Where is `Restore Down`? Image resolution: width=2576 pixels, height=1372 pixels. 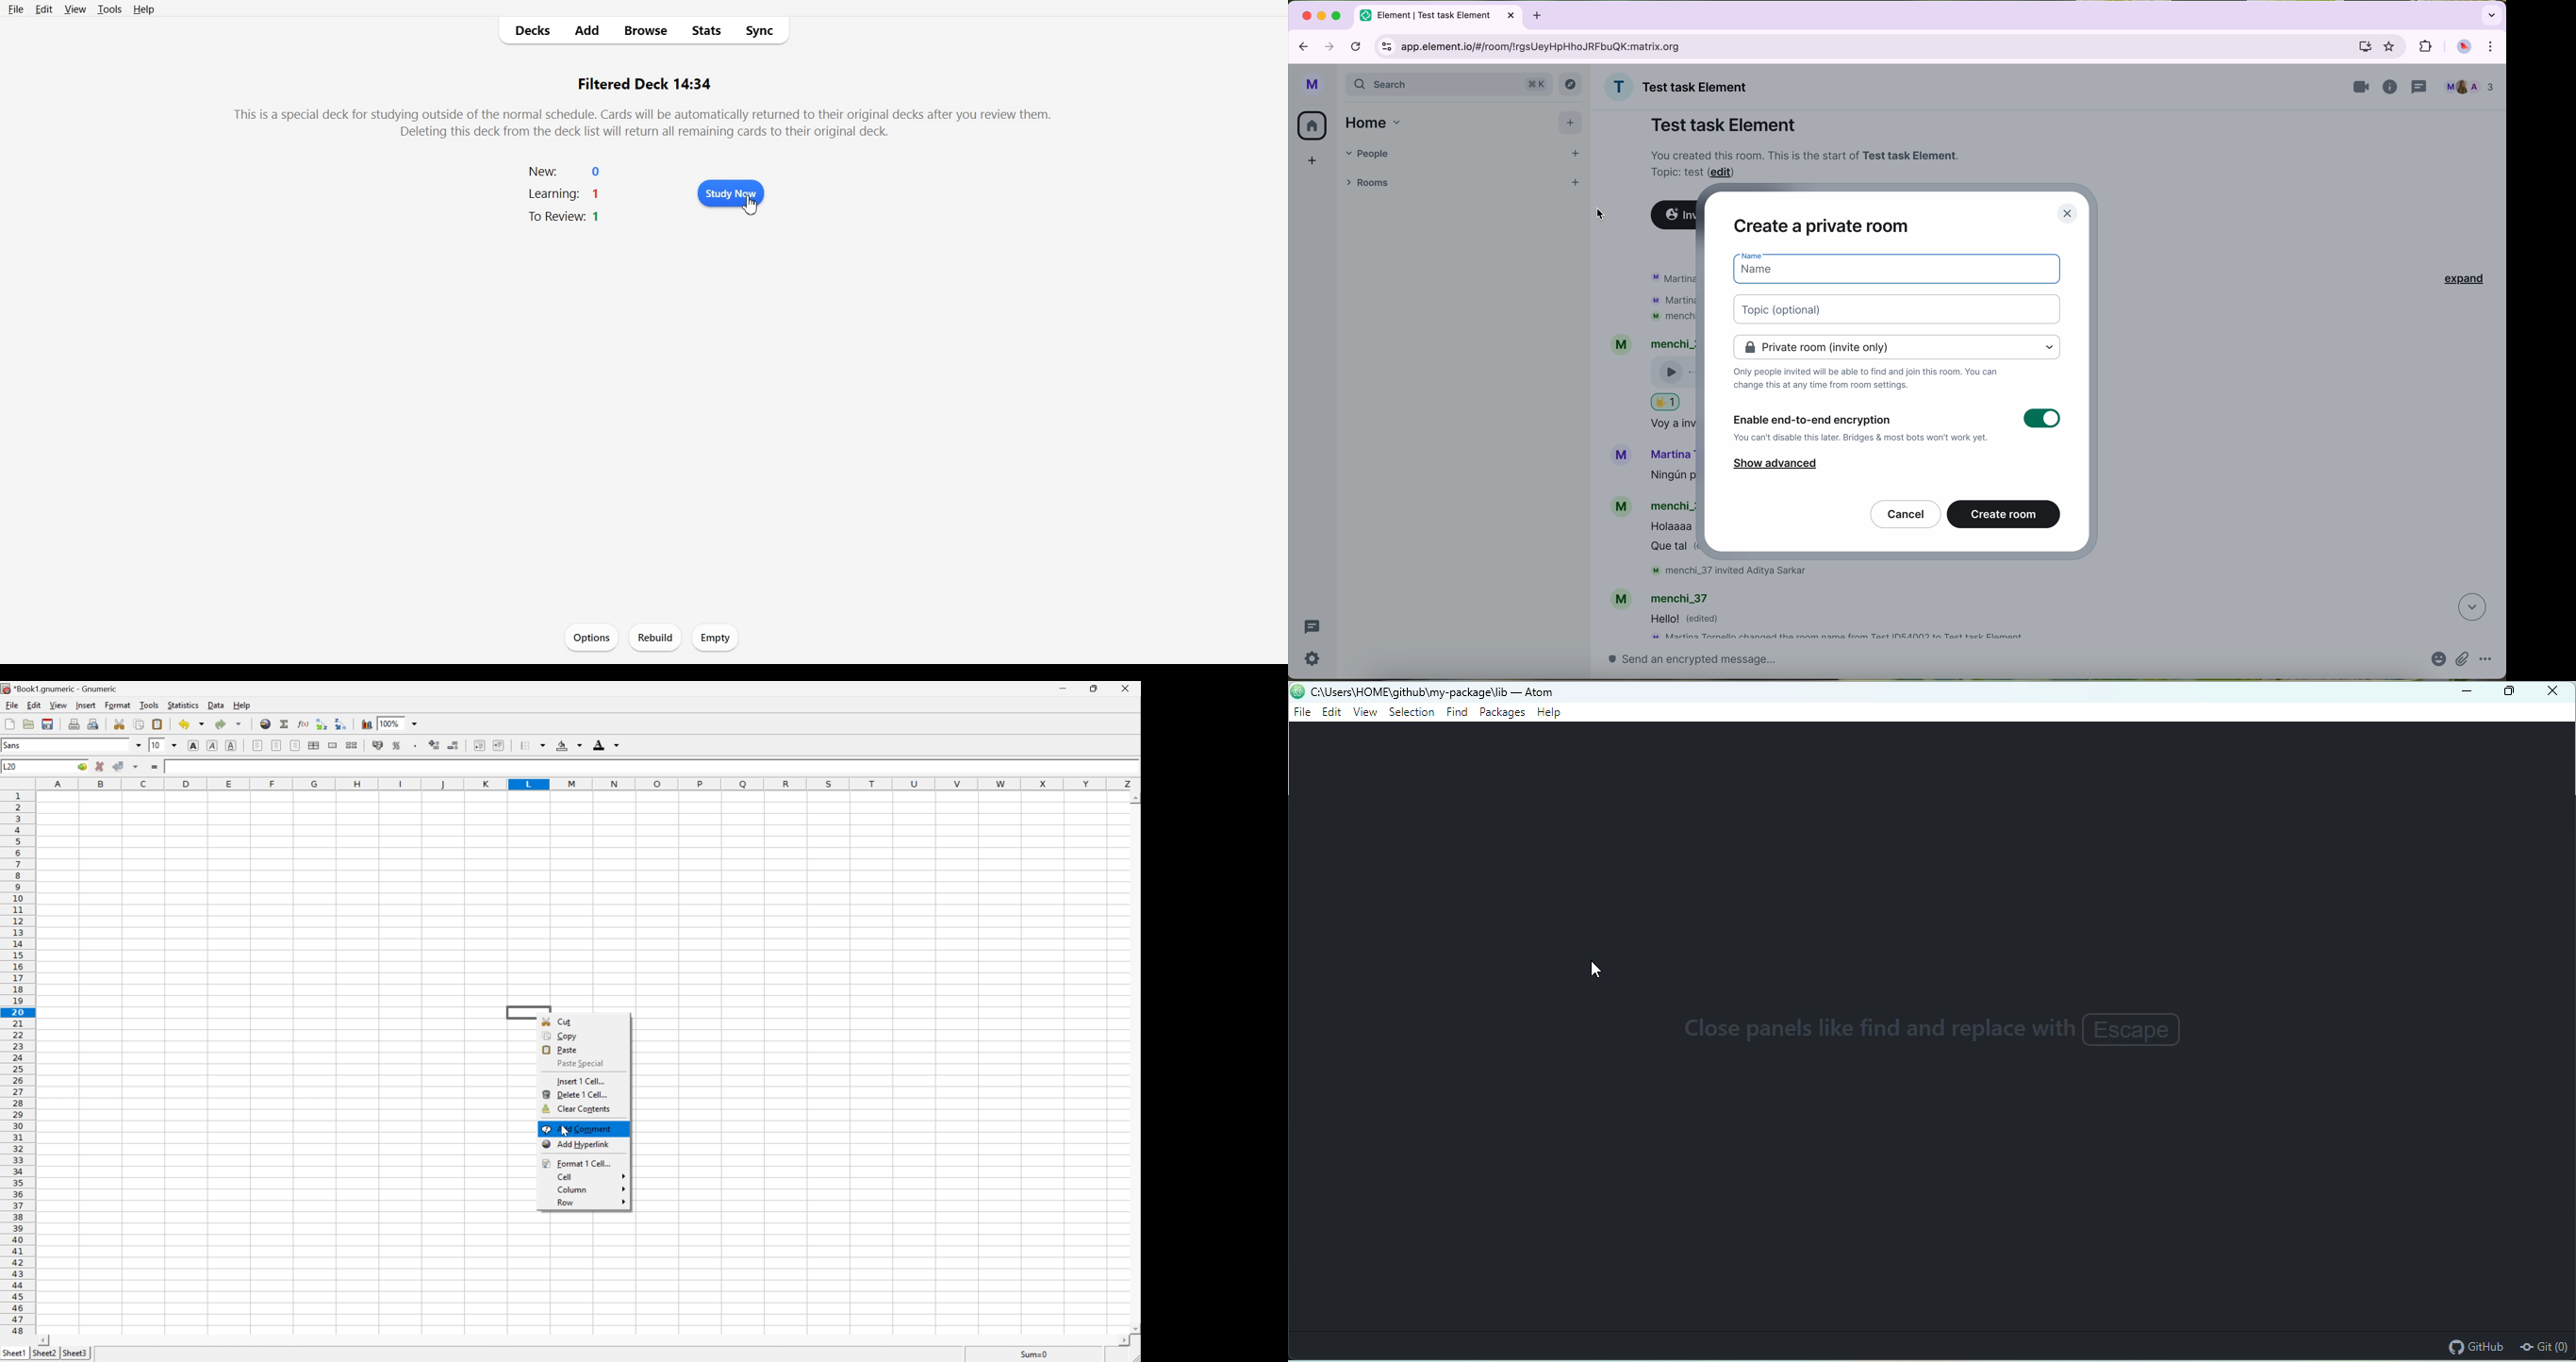
Restore Down is located at coordinates (1091, 689).